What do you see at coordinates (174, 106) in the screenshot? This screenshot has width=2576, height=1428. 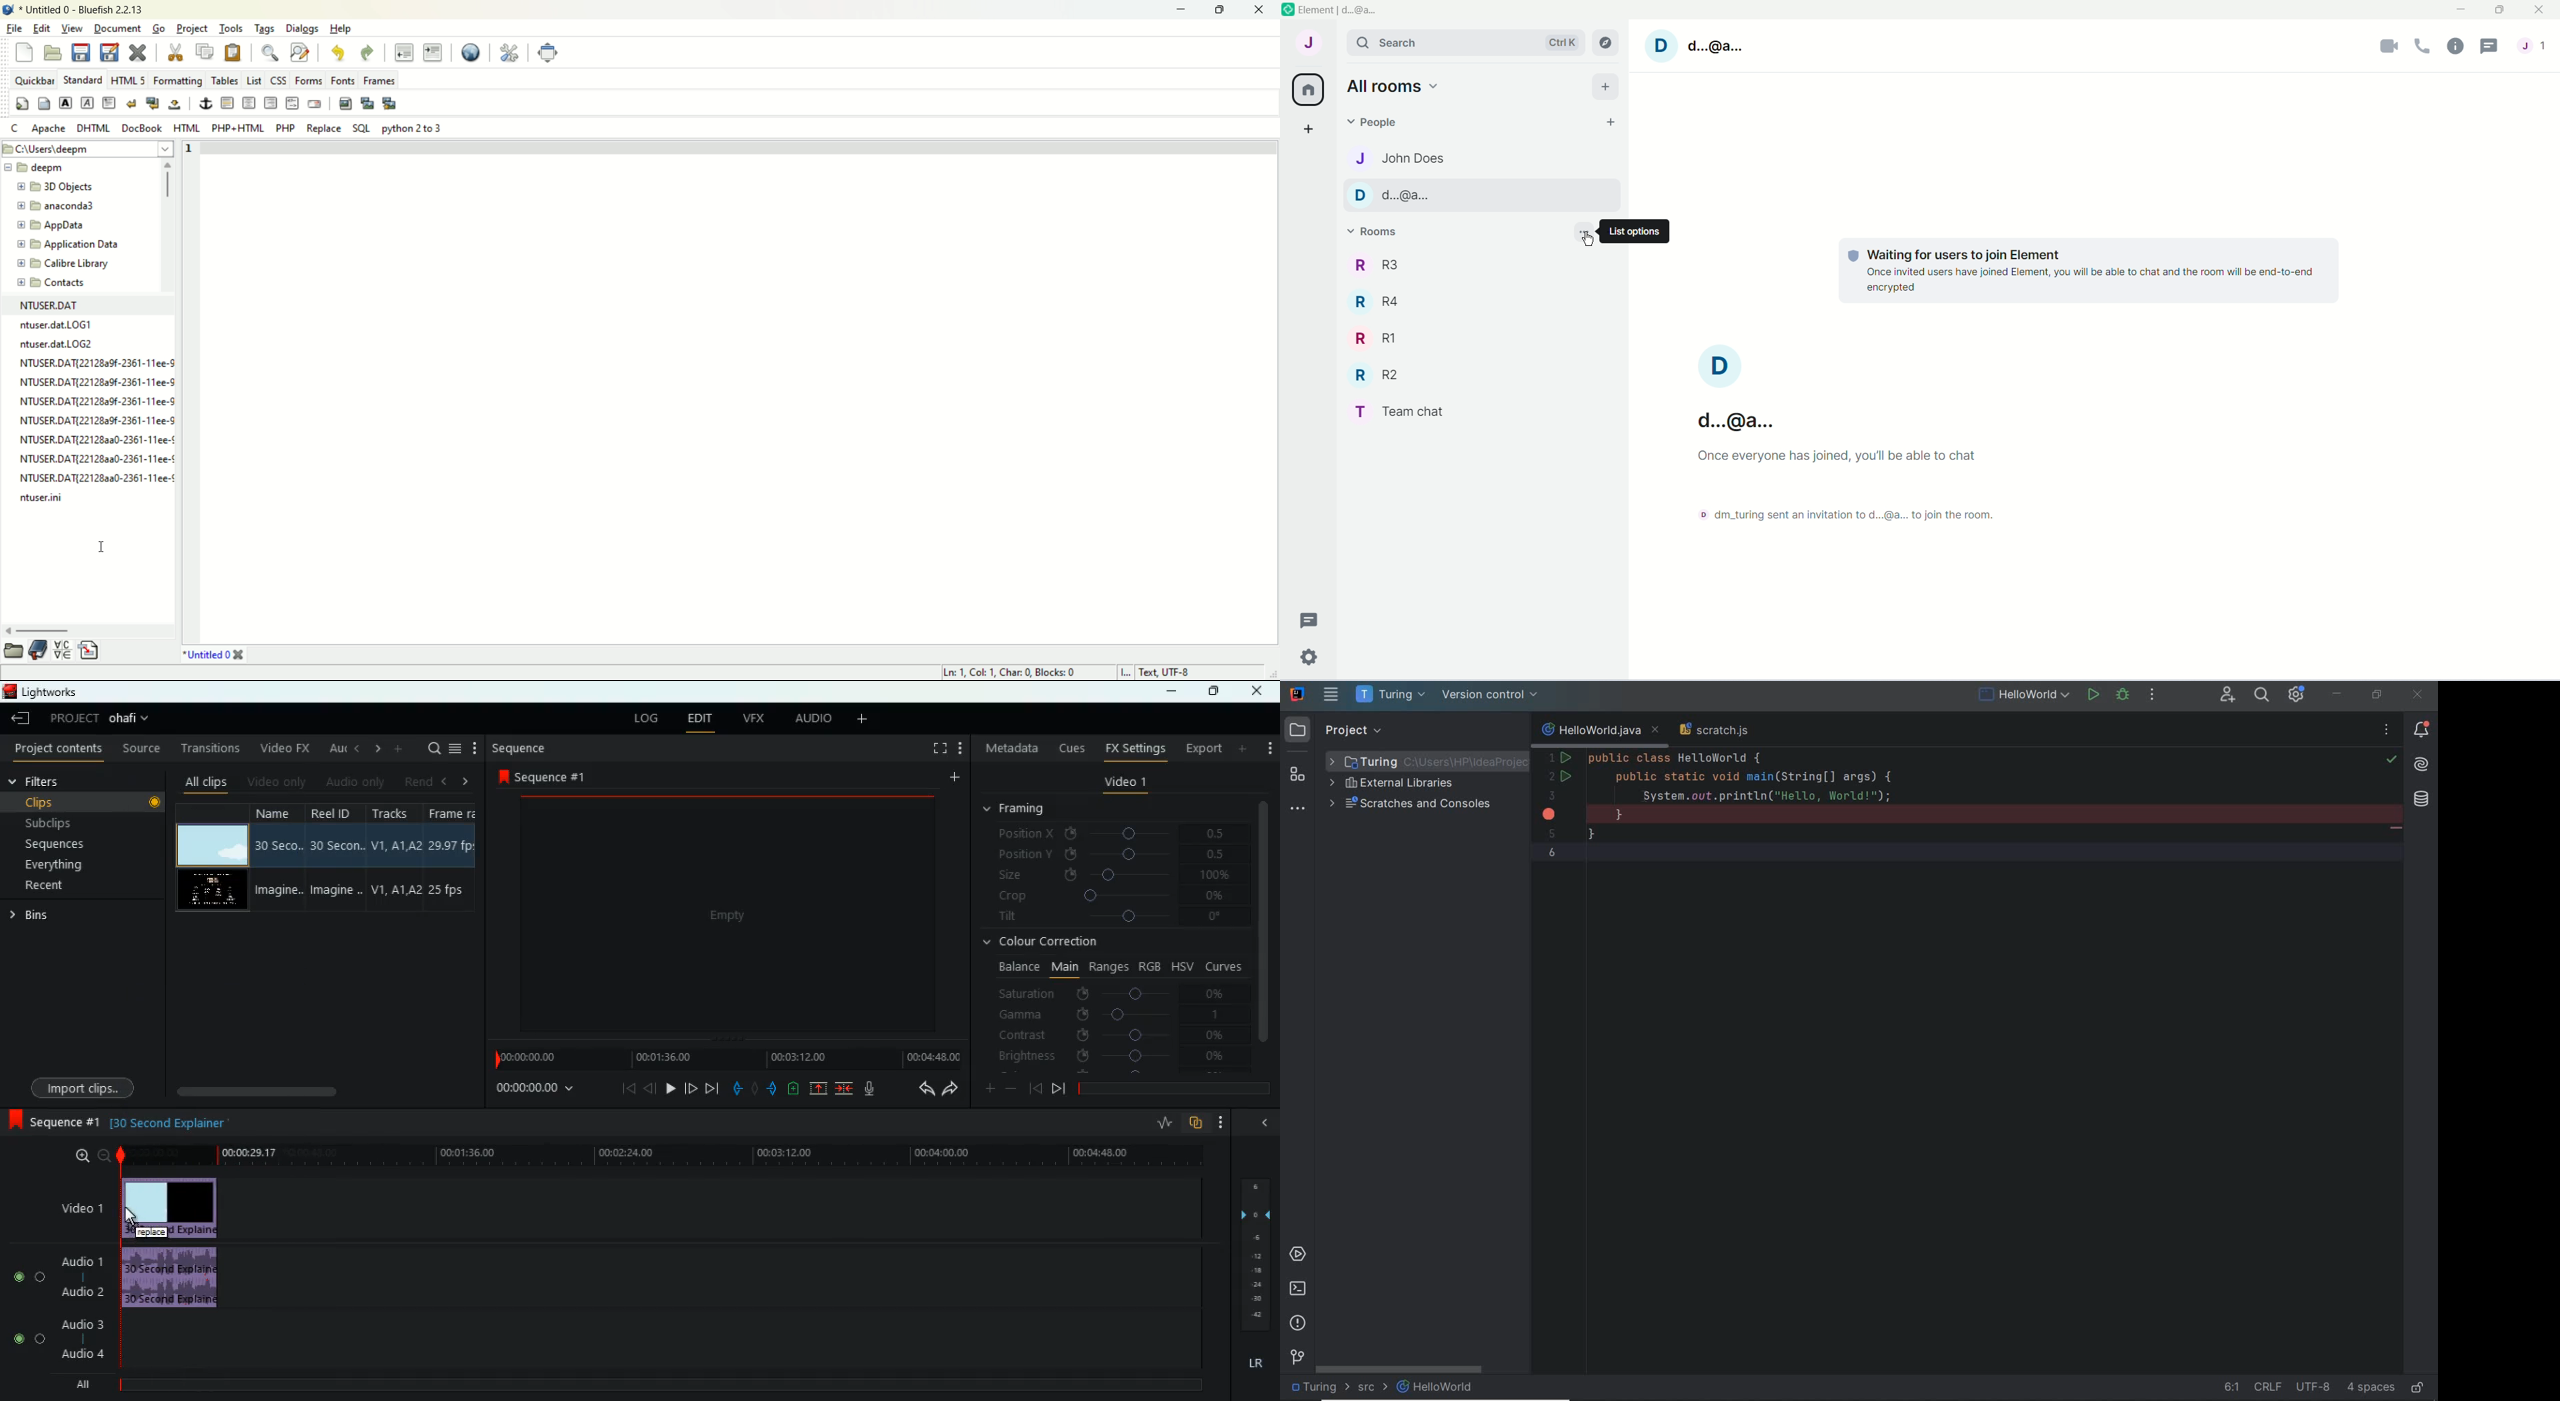 I see `non breaking space` at bounding box center [174, 106].